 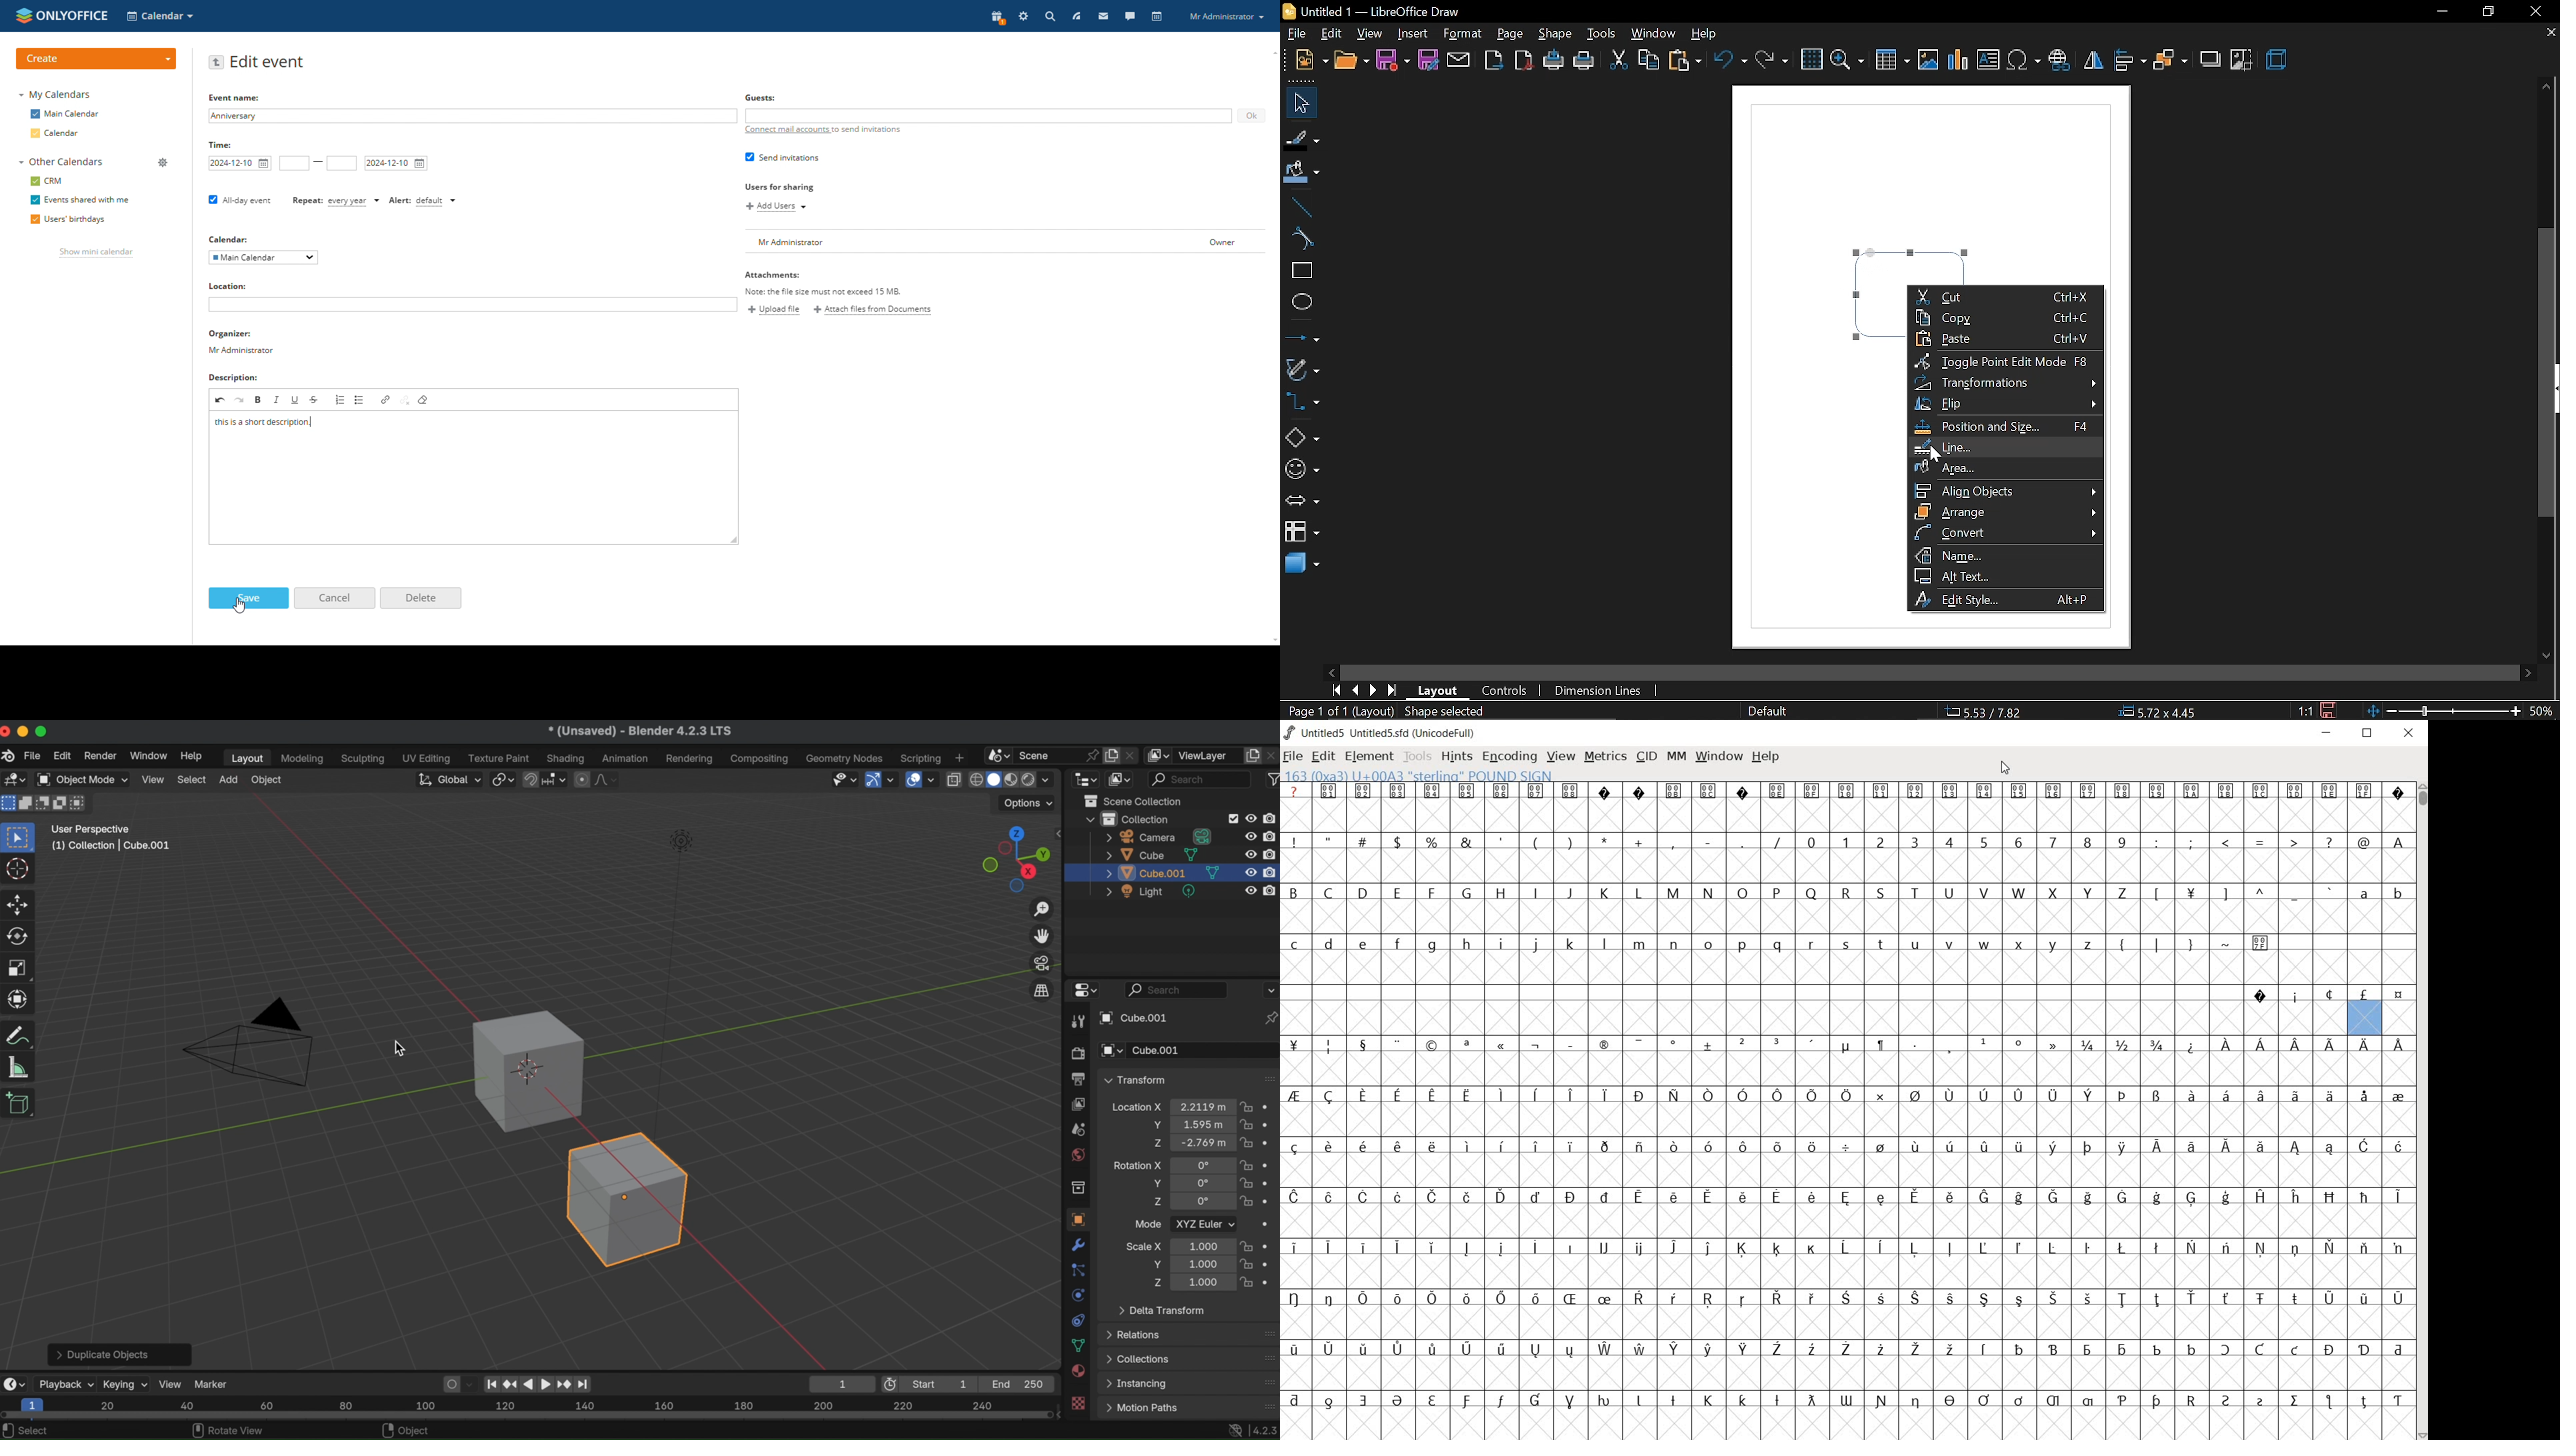 What do you see at coordinates (1777, 1350) in the screenshot?
I see `Symbol` at bounding box center [1777, 1350].